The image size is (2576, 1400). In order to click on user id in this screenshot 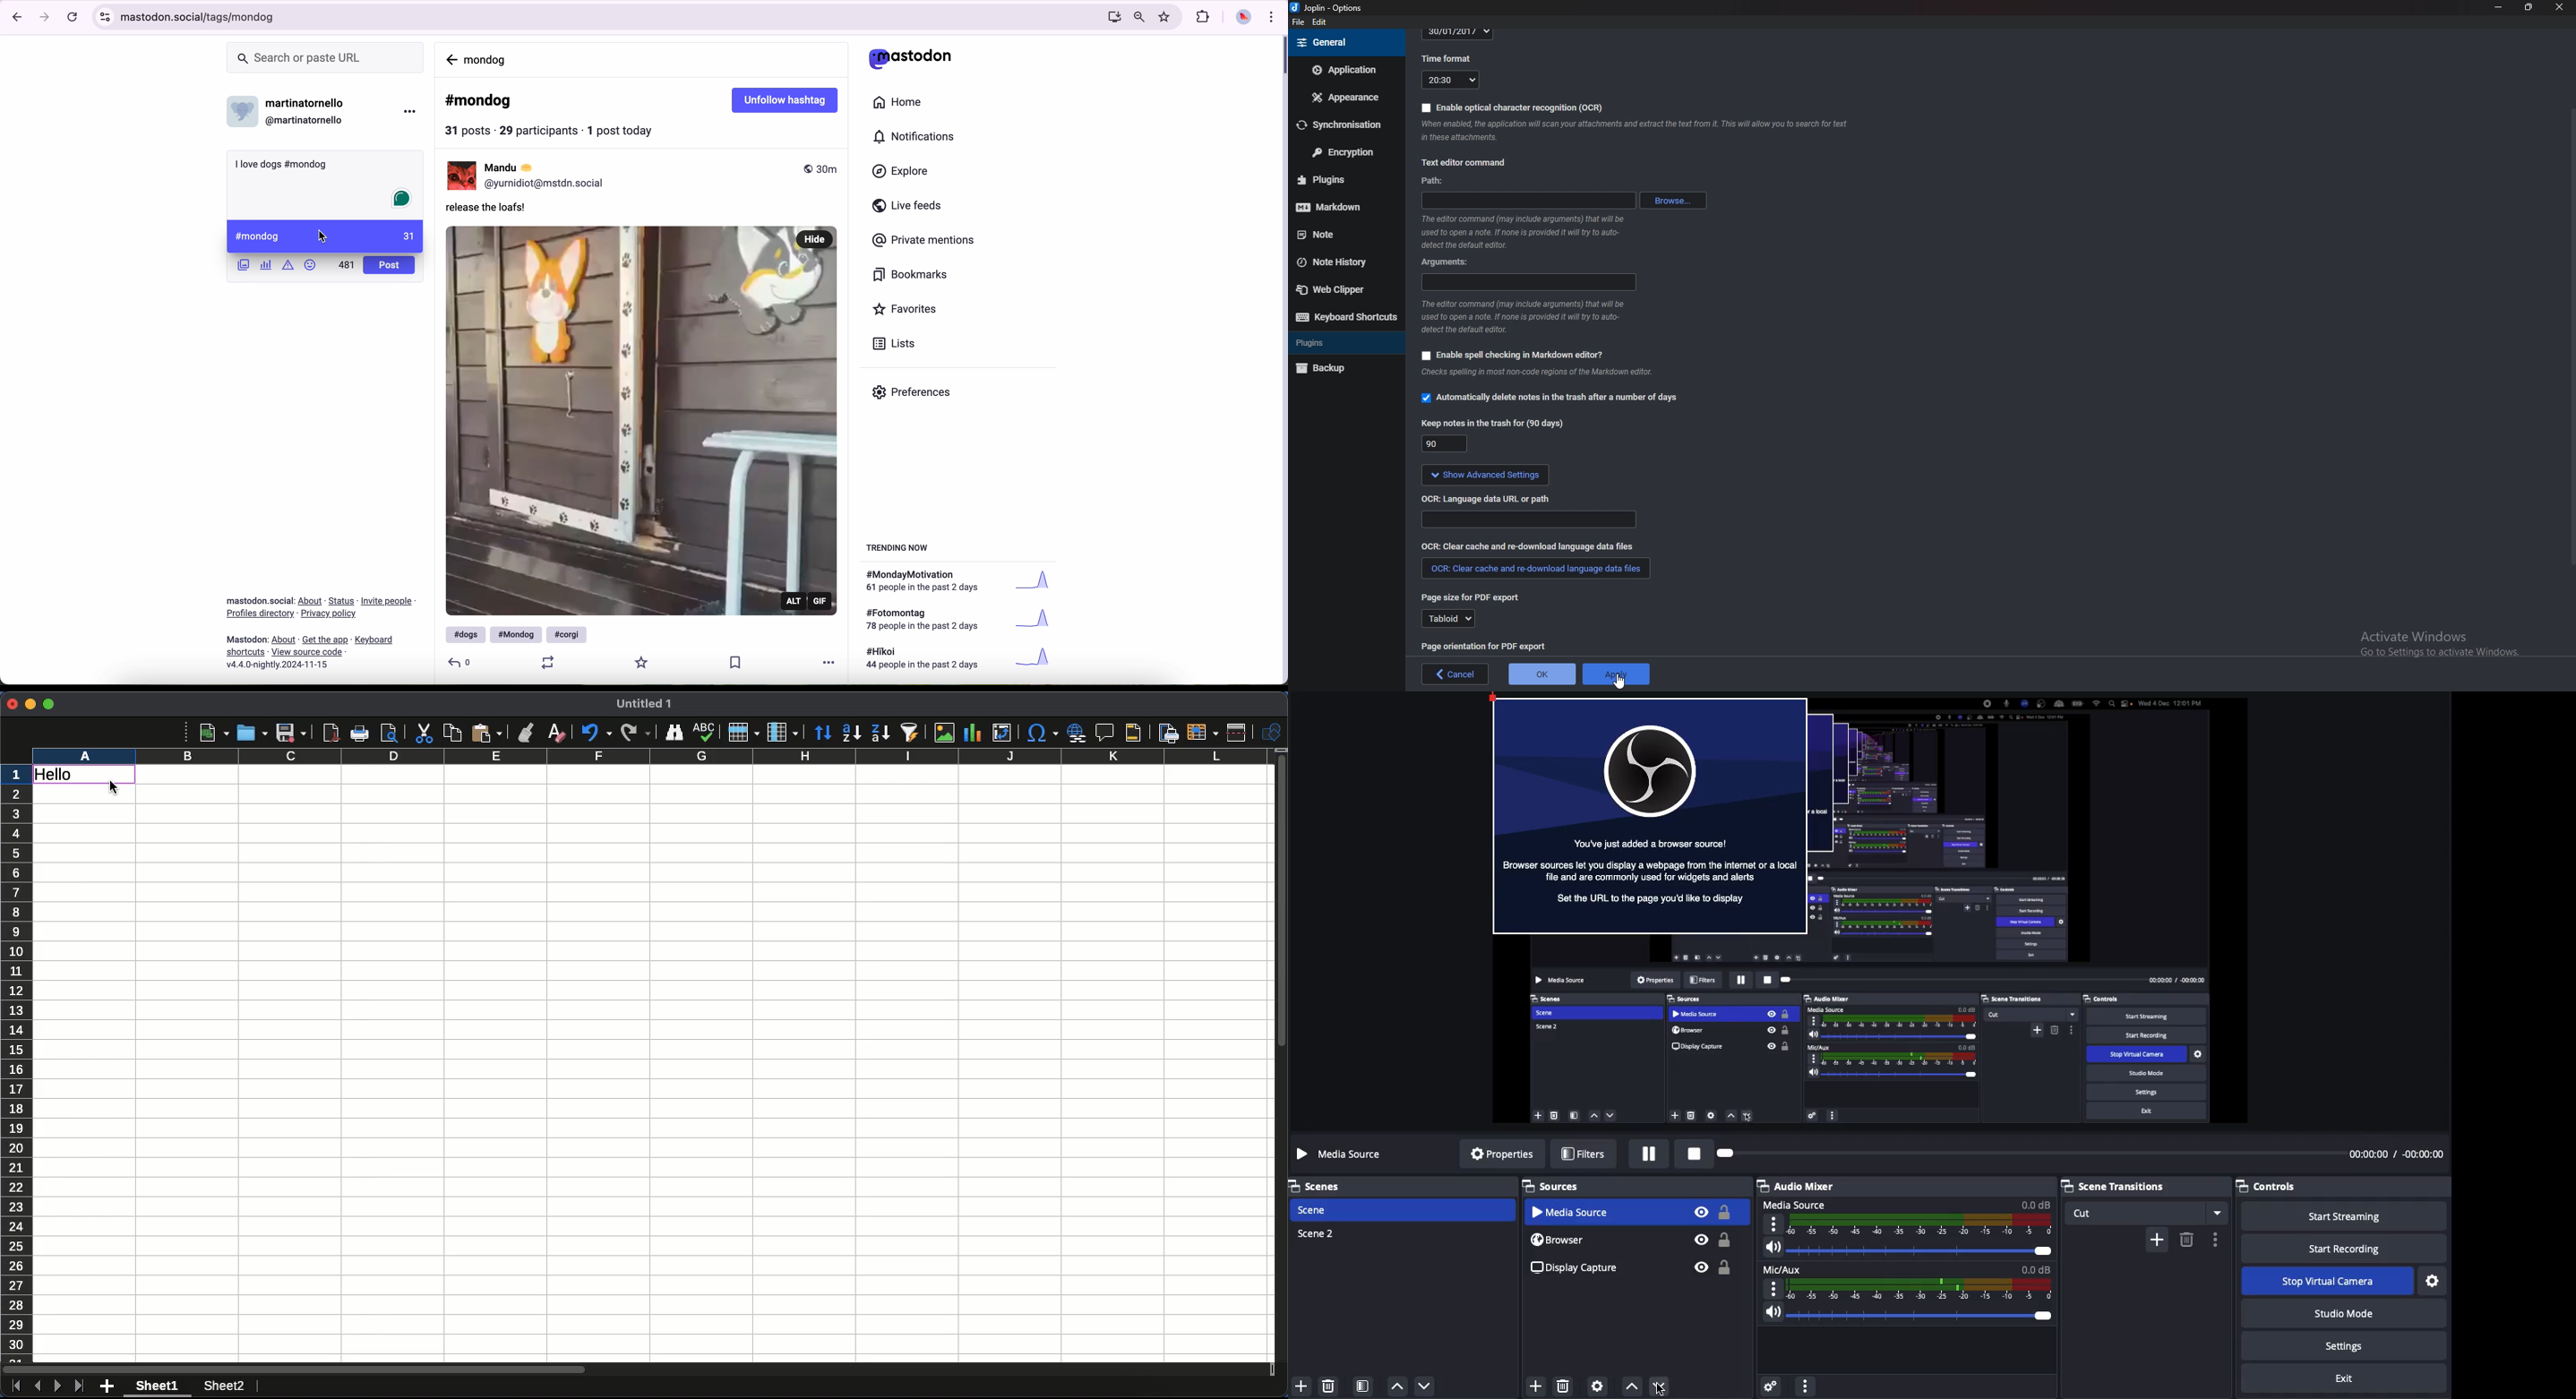, I will do `click(308, 120)`.